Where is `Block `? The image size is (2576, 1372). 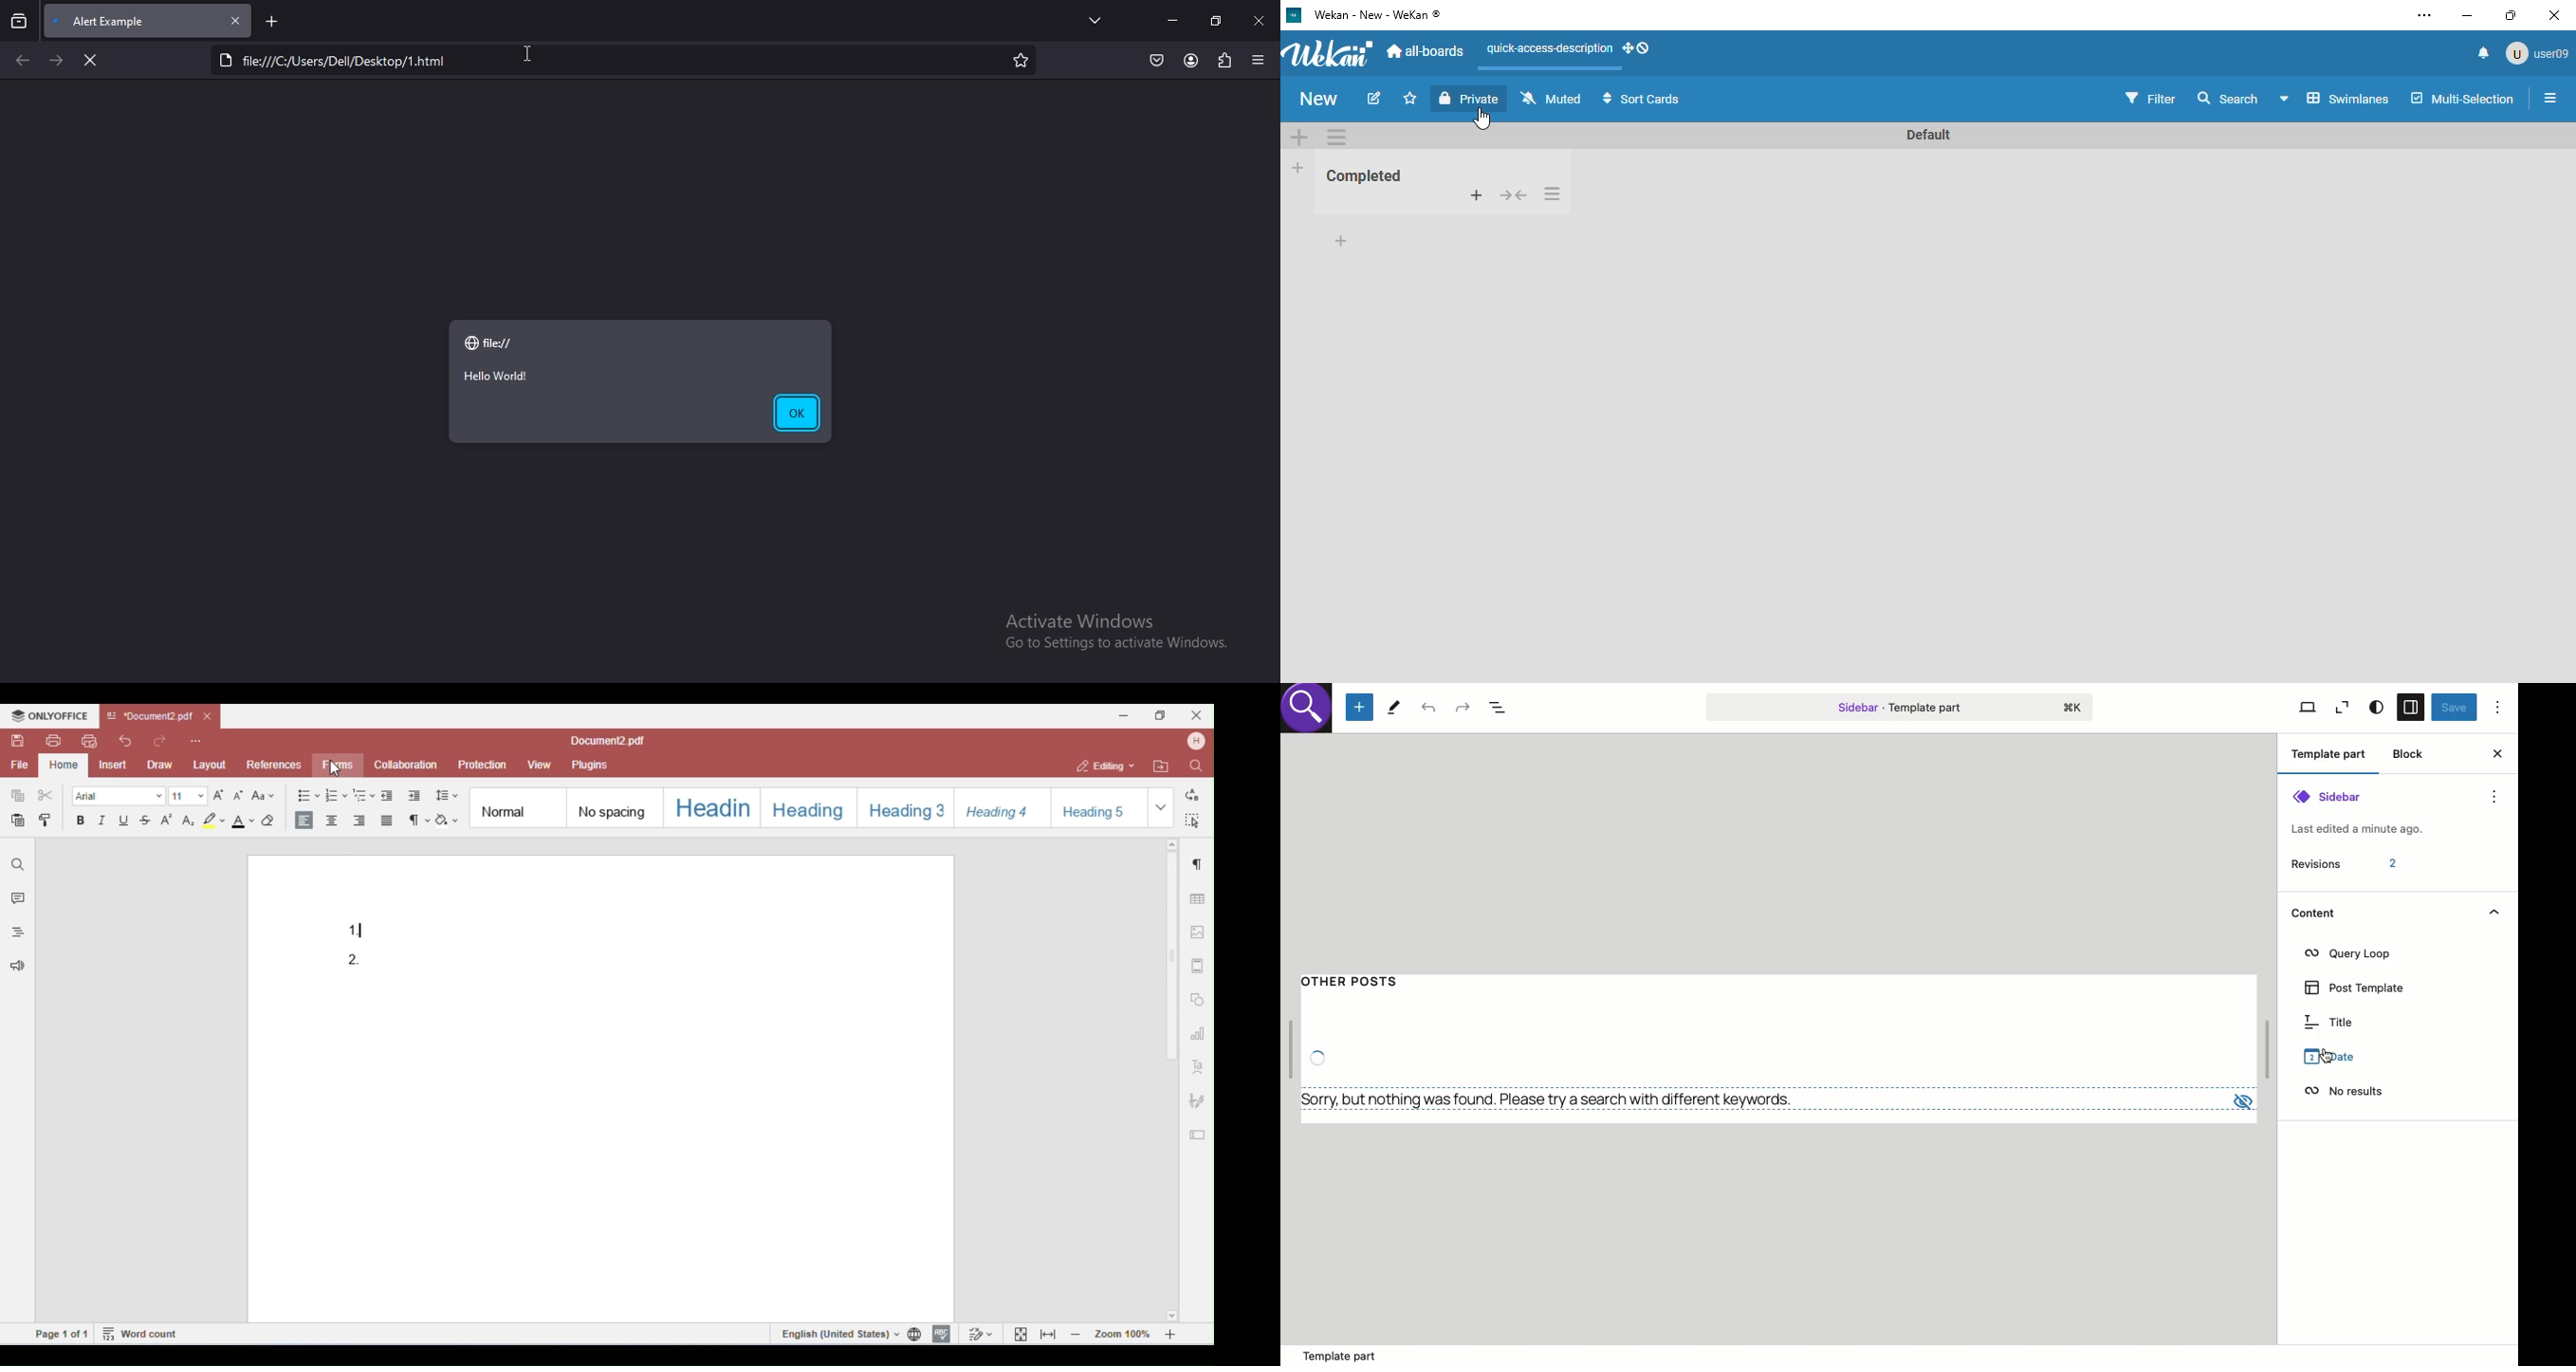
Block  is located at coordinates (2411, 754).